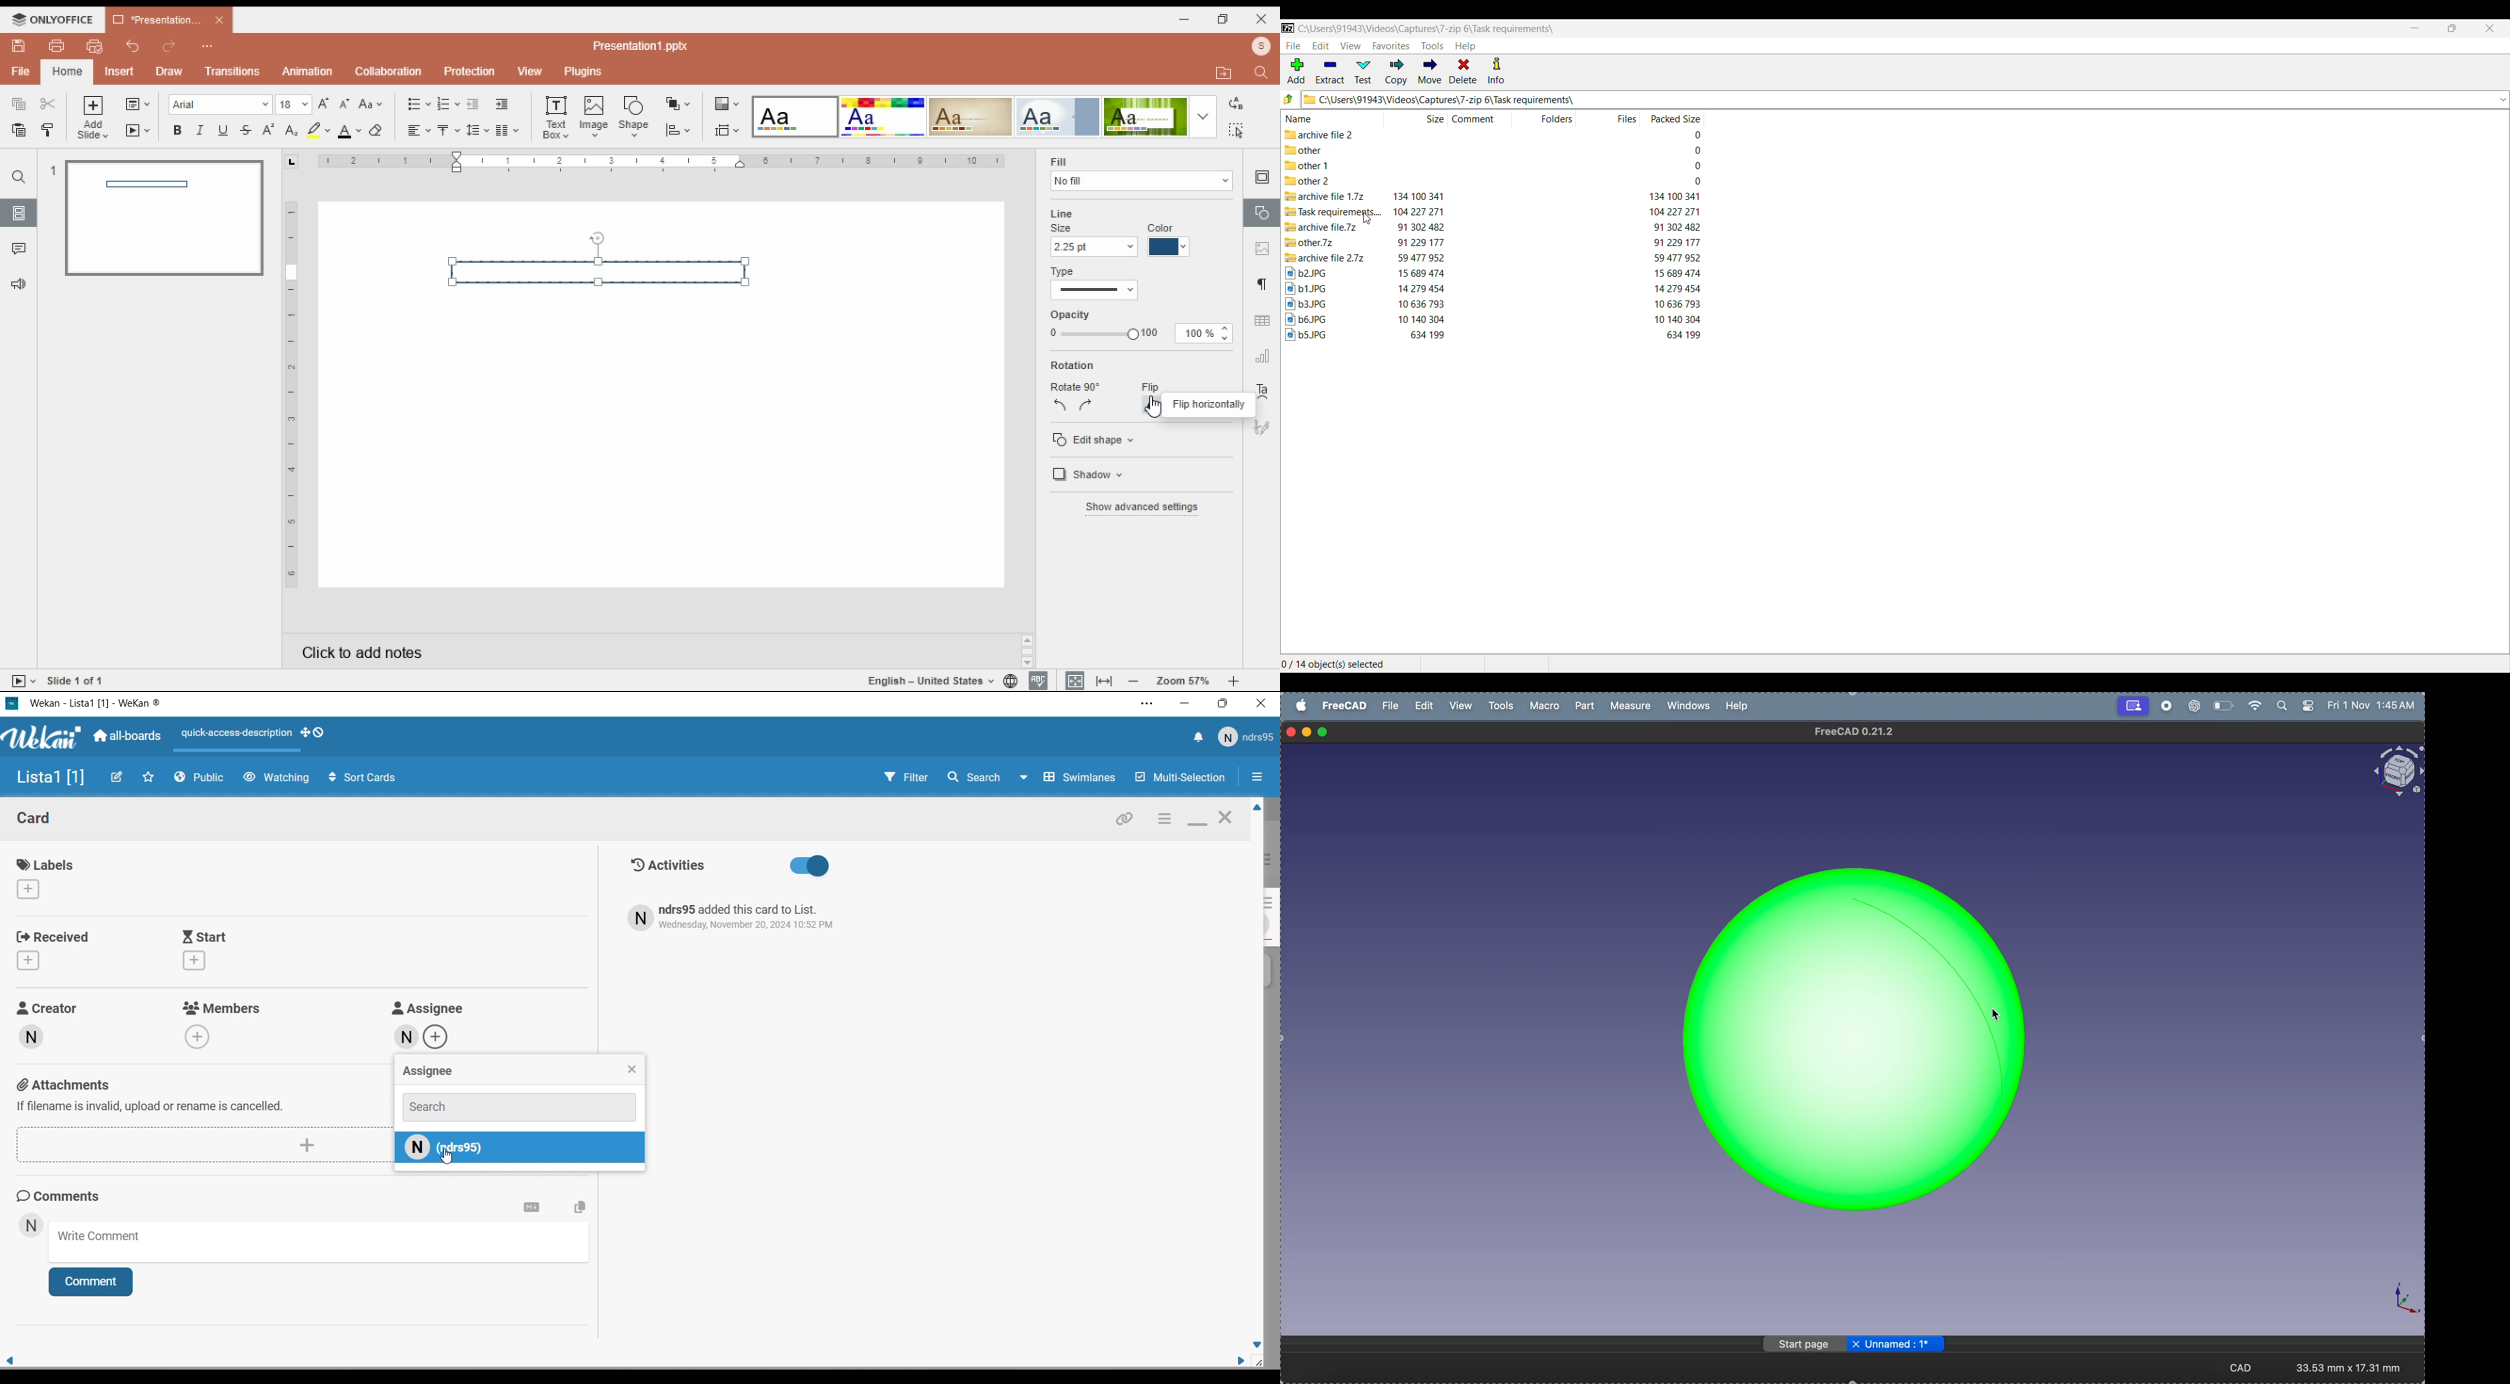  I want to click on unnamed:1, so click(1896, 1345).